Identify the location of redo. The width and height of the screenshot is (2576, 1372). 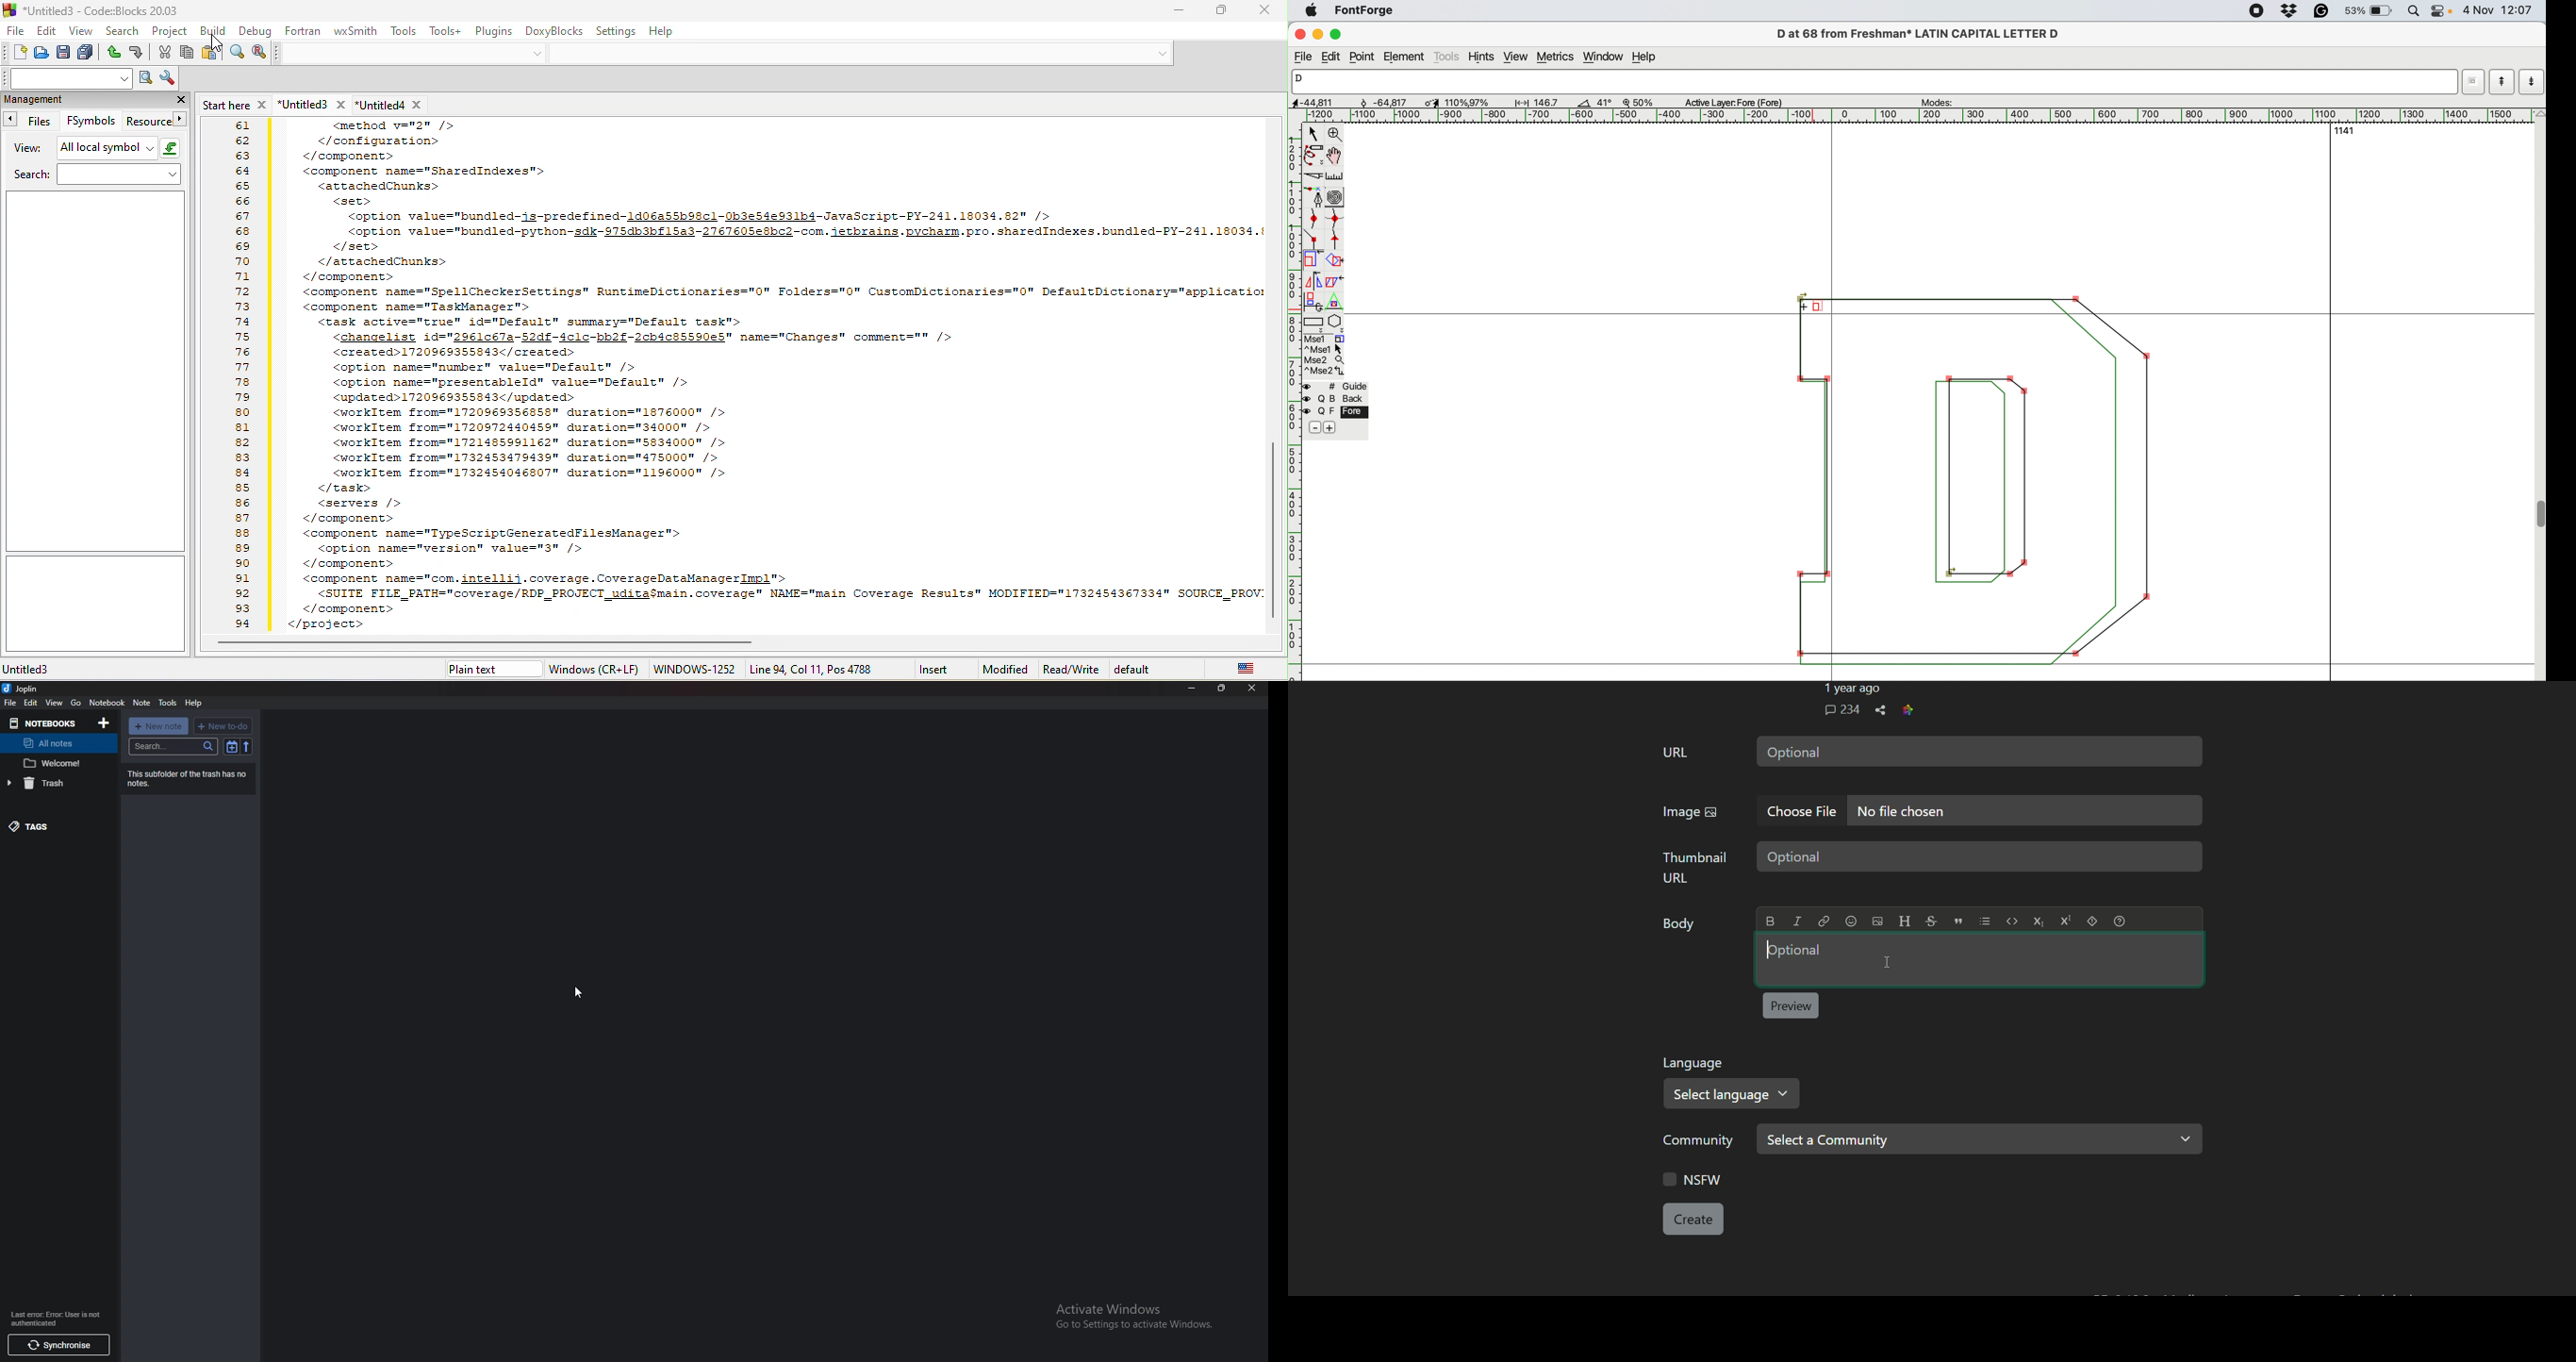
(142, 52).